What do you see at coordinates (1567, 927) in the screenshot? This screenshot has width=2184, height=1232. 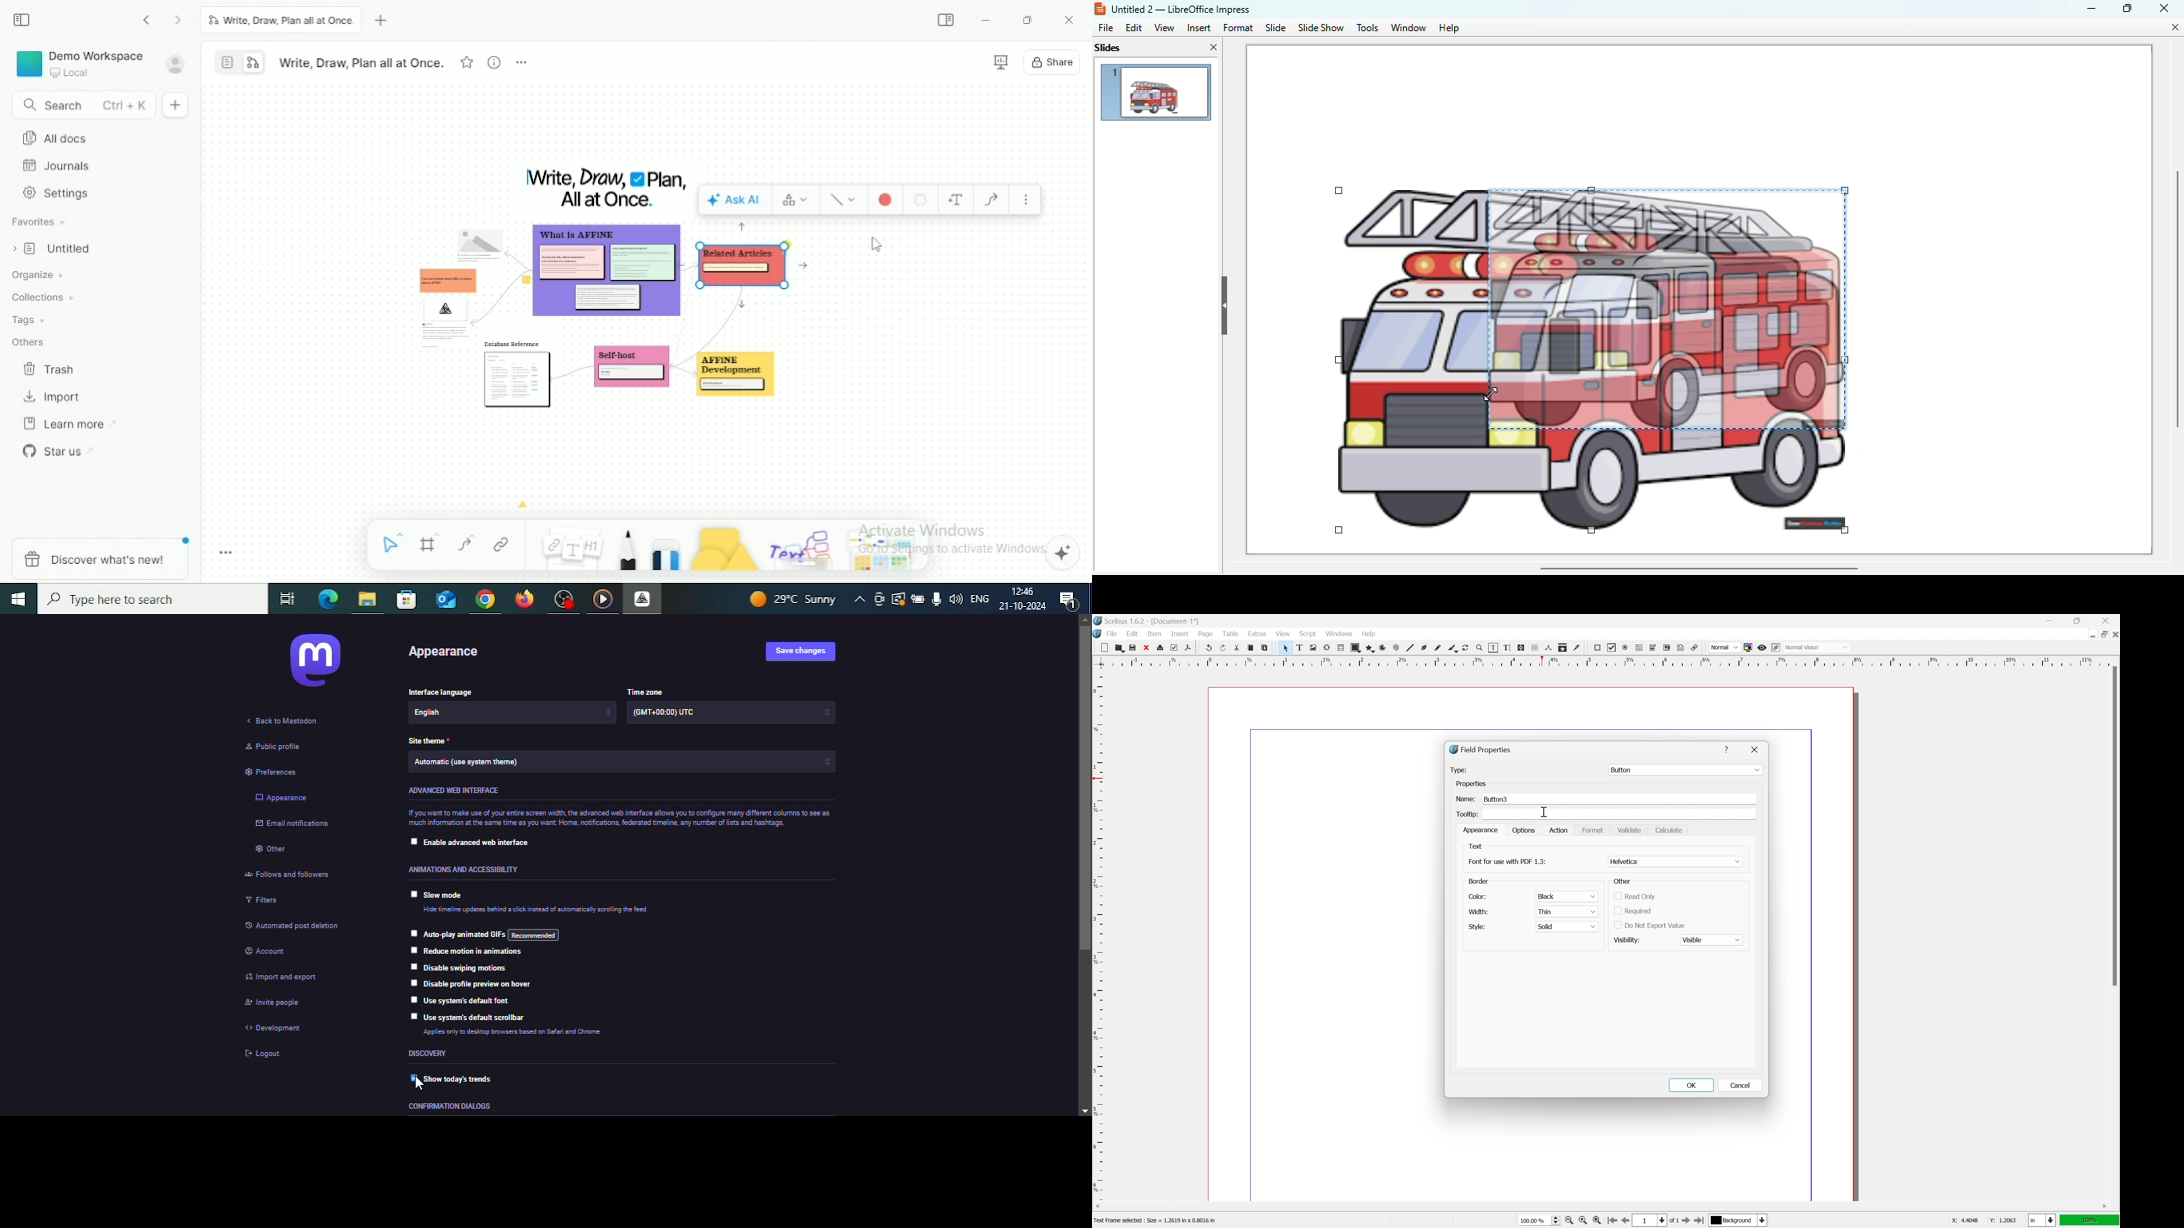 I see `solid` at bounding box center [1567, 927].